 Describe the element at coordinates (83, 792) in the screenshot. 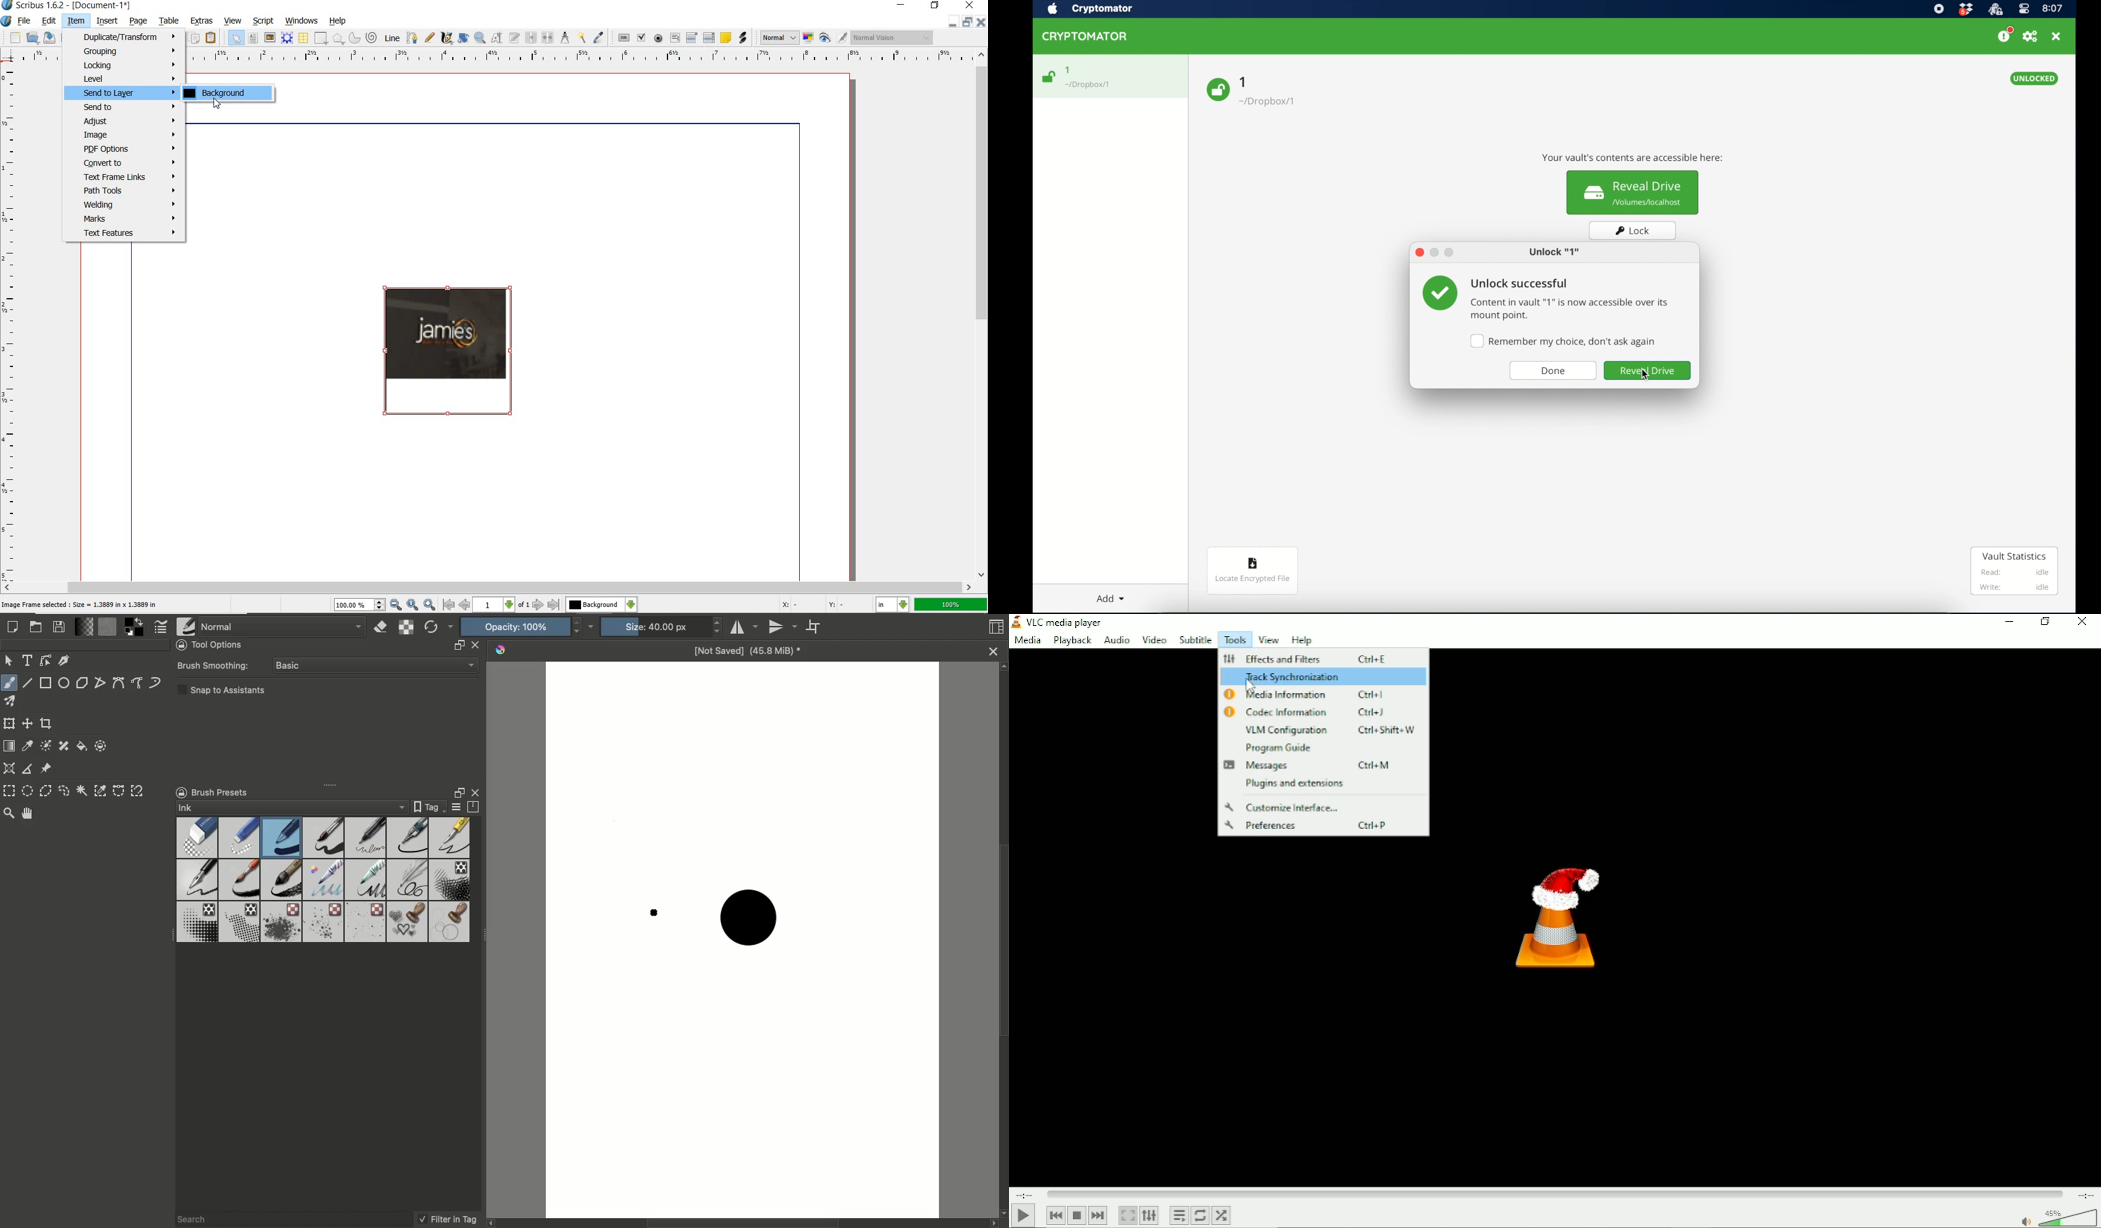

I see `Contiguous selection tool` at that location.